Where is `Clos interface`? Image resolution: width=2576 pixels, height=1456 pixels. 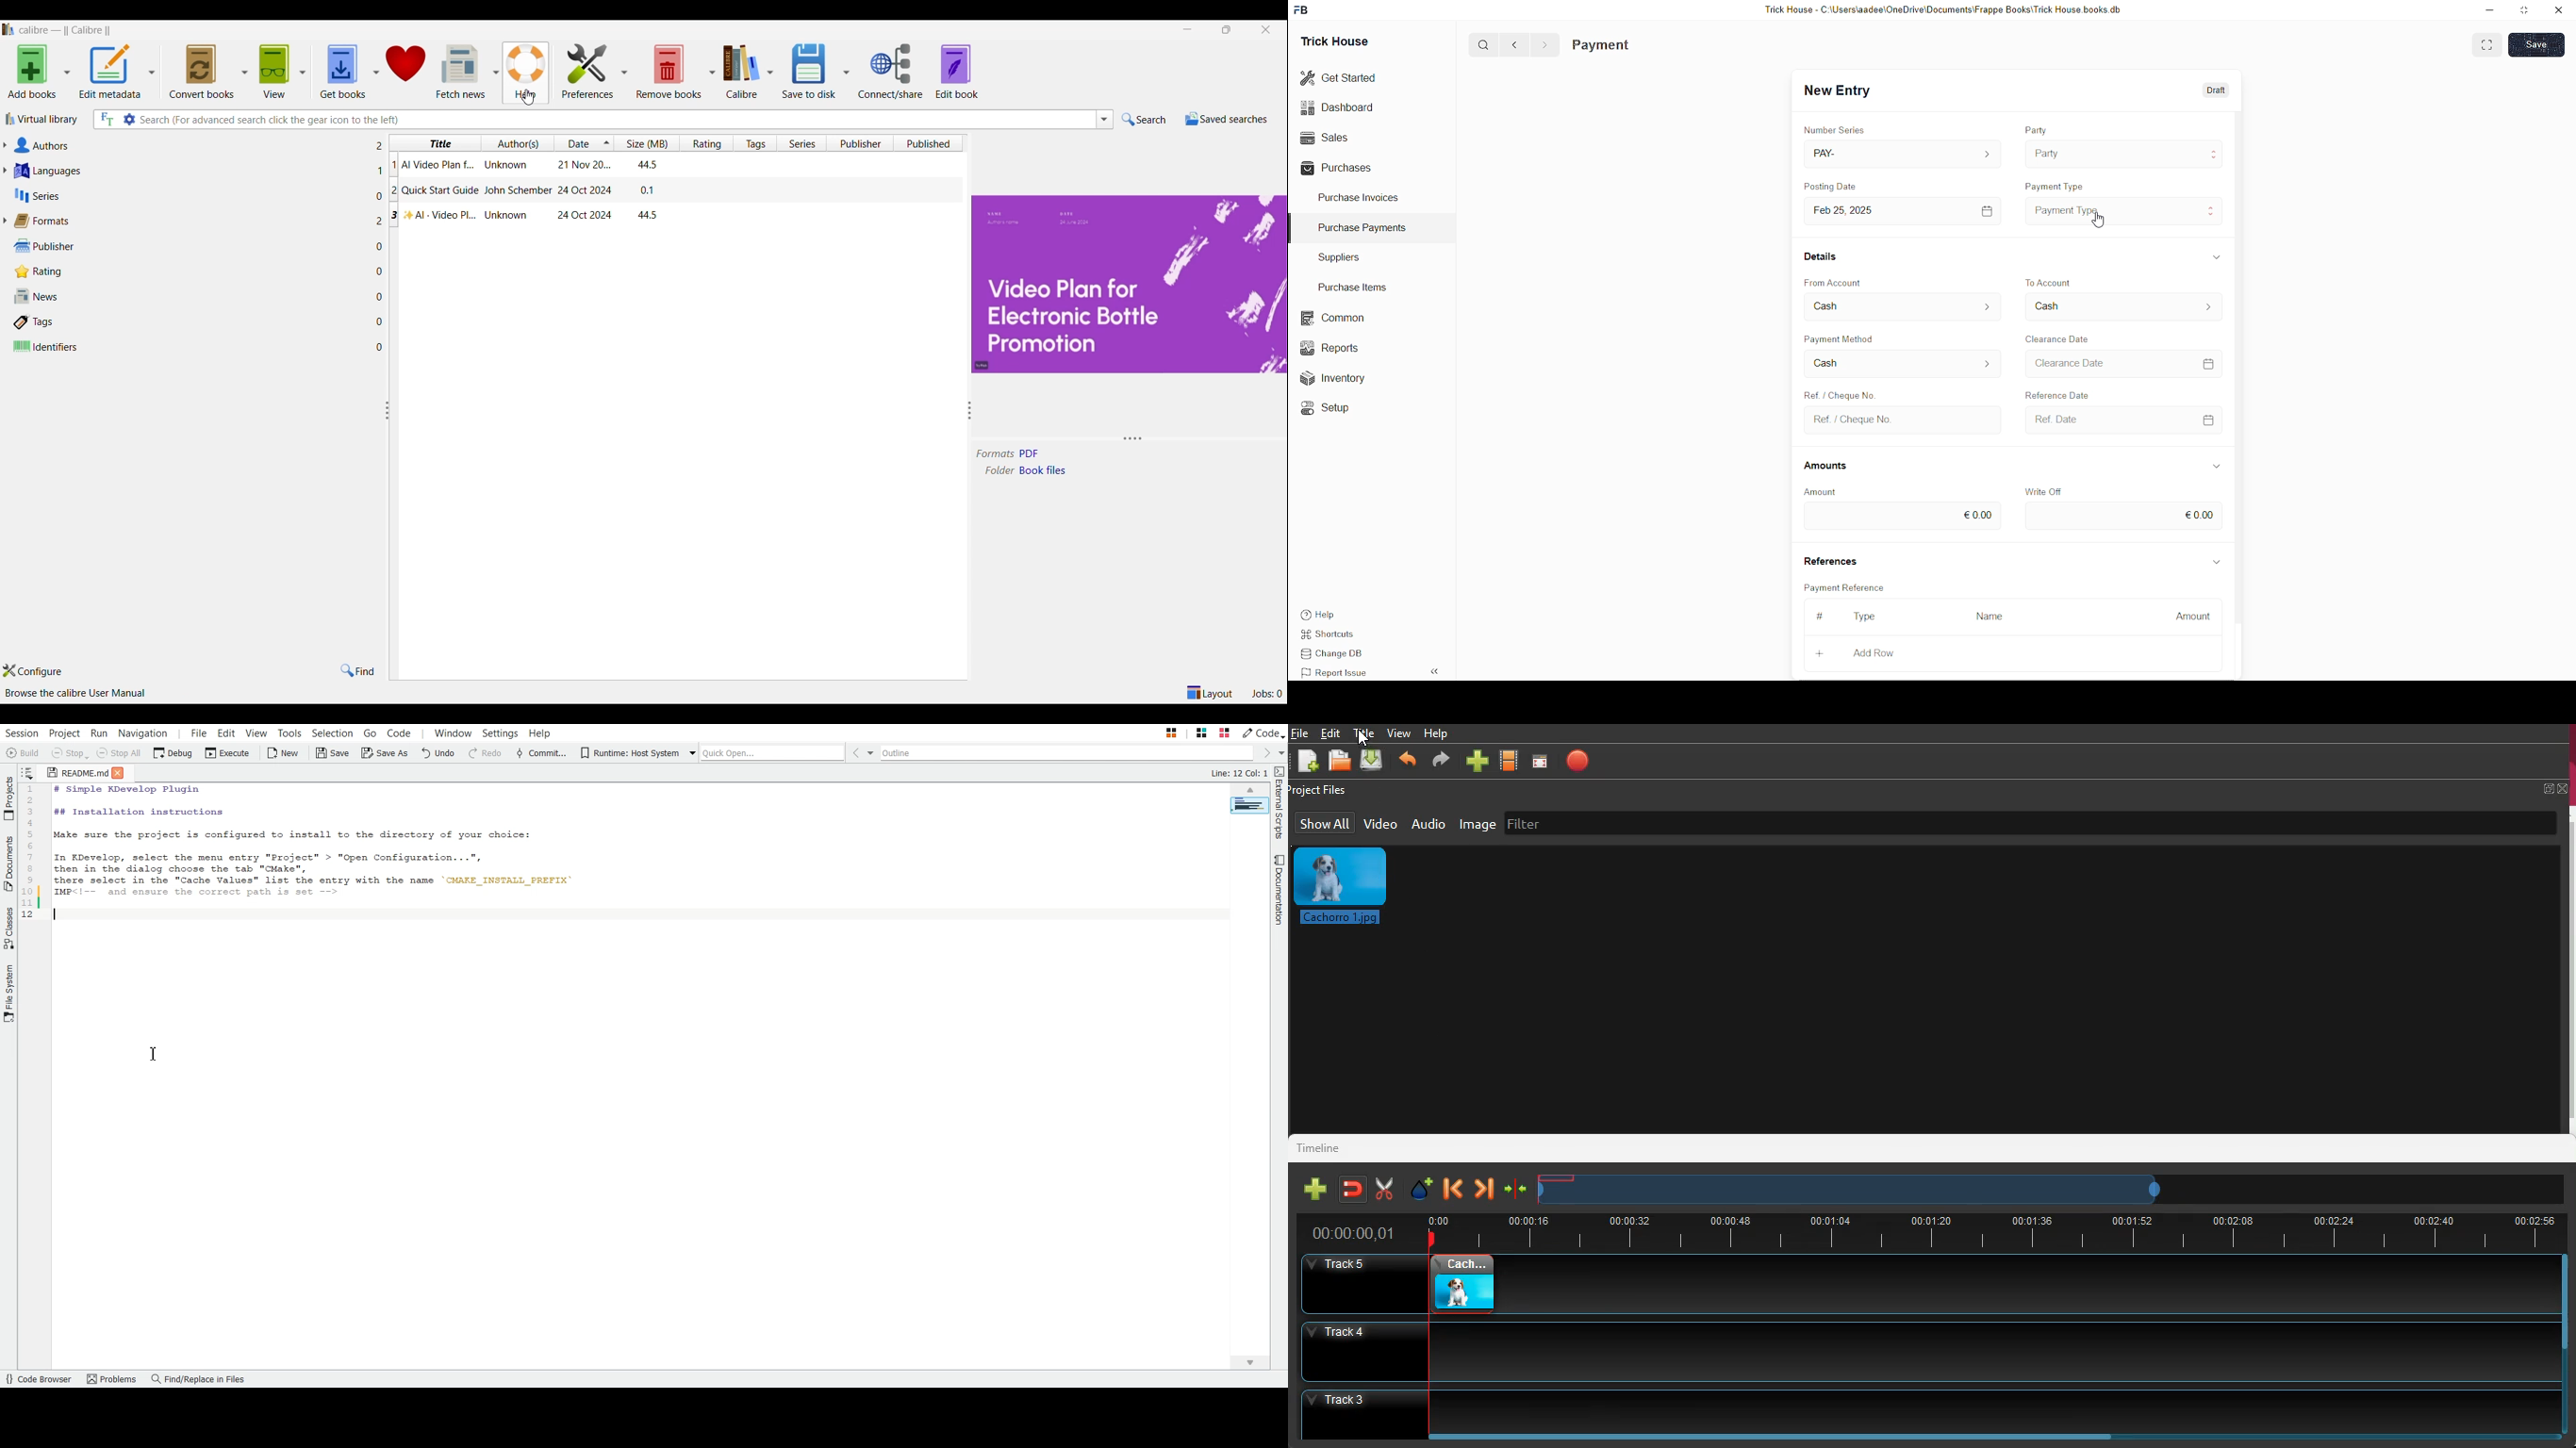 Clos interface is located at coordinates (1267, 30).